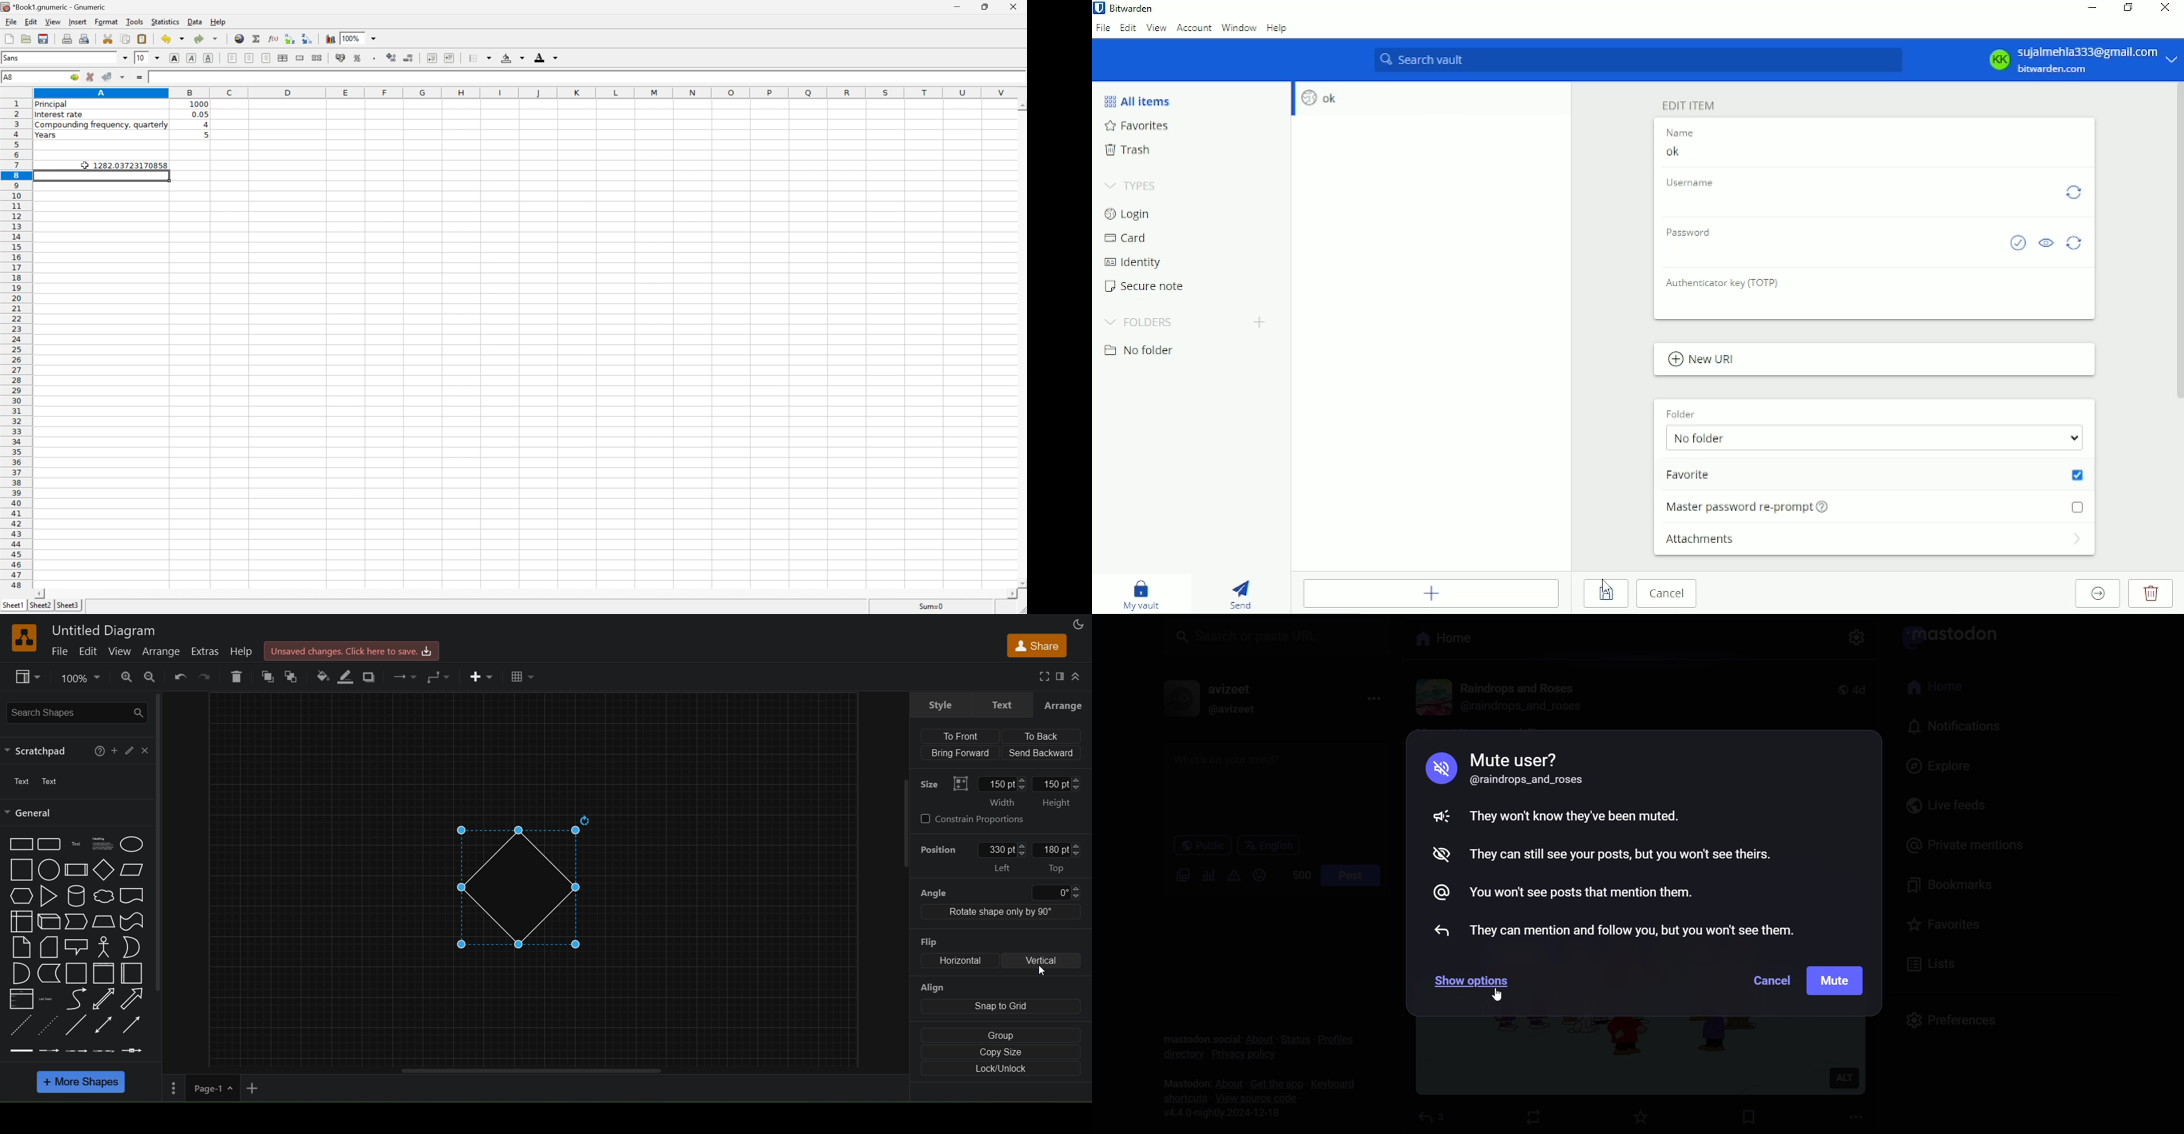  What do you see at coordinates (205, 134) in the screenshot?
I see `5` at bounding box center [205, 134].